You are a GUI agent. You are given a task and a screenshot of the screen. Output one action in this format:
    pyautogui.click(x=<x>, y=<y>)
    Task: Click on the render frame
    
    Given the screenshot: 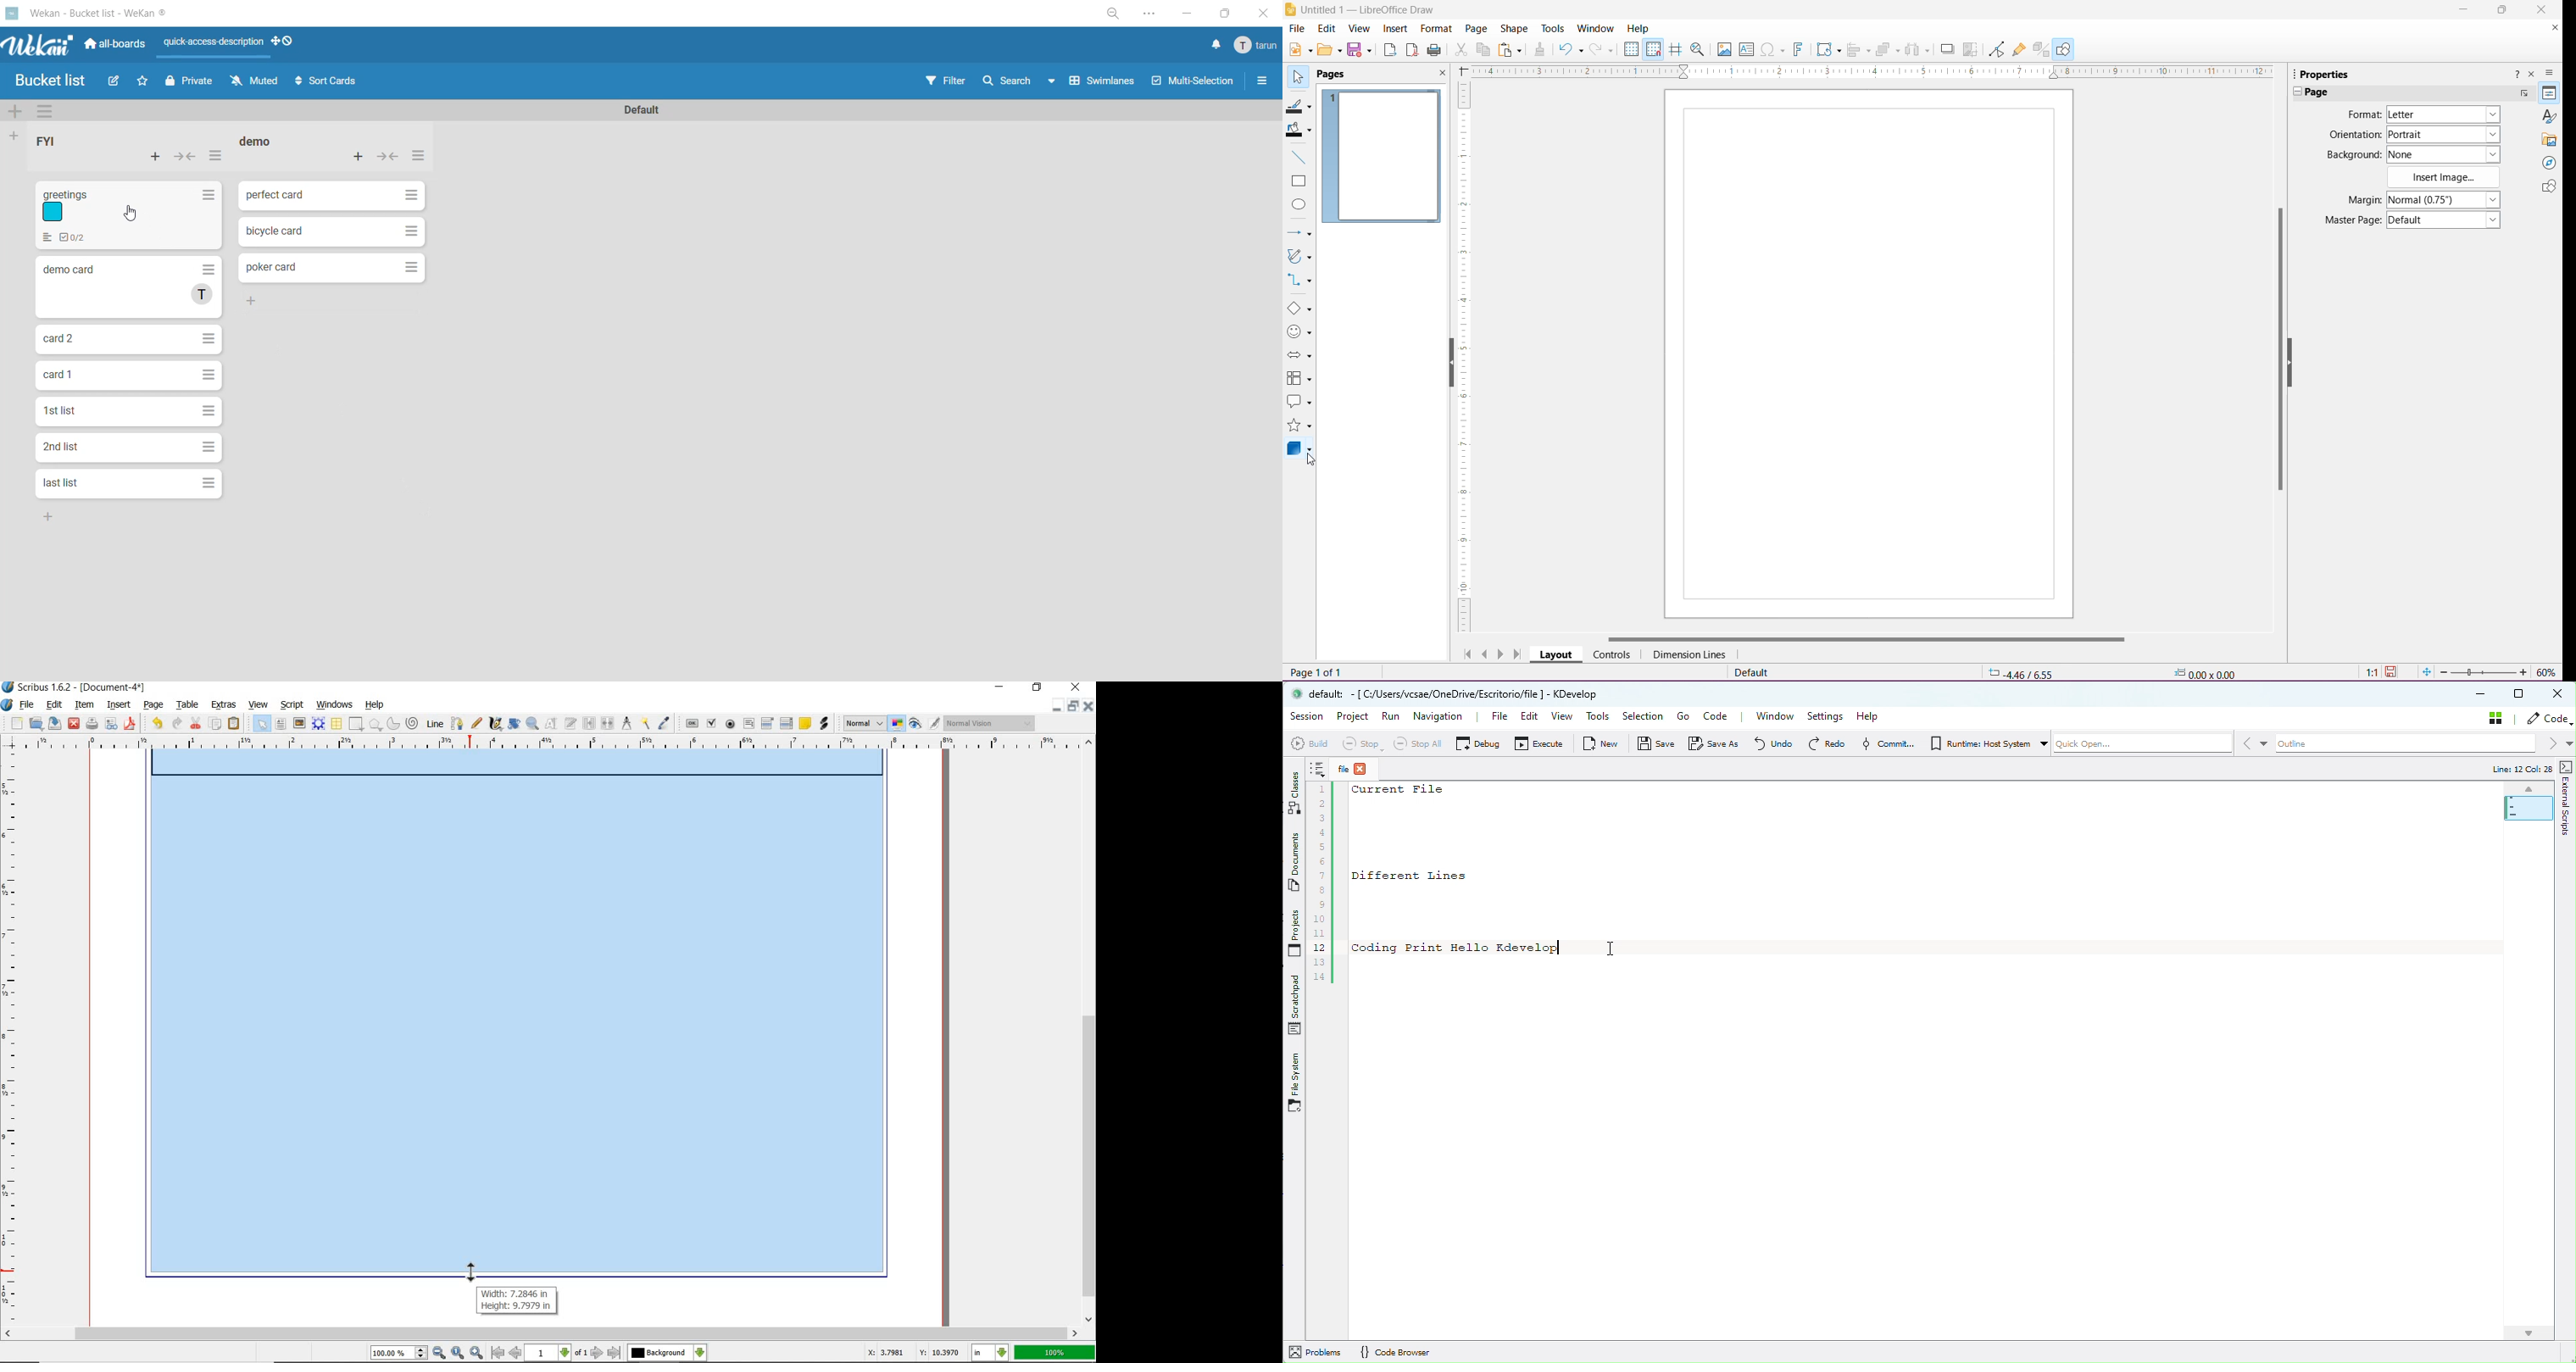 What is the action you would take?
    pyautogui.click(x=320, y=725)
    